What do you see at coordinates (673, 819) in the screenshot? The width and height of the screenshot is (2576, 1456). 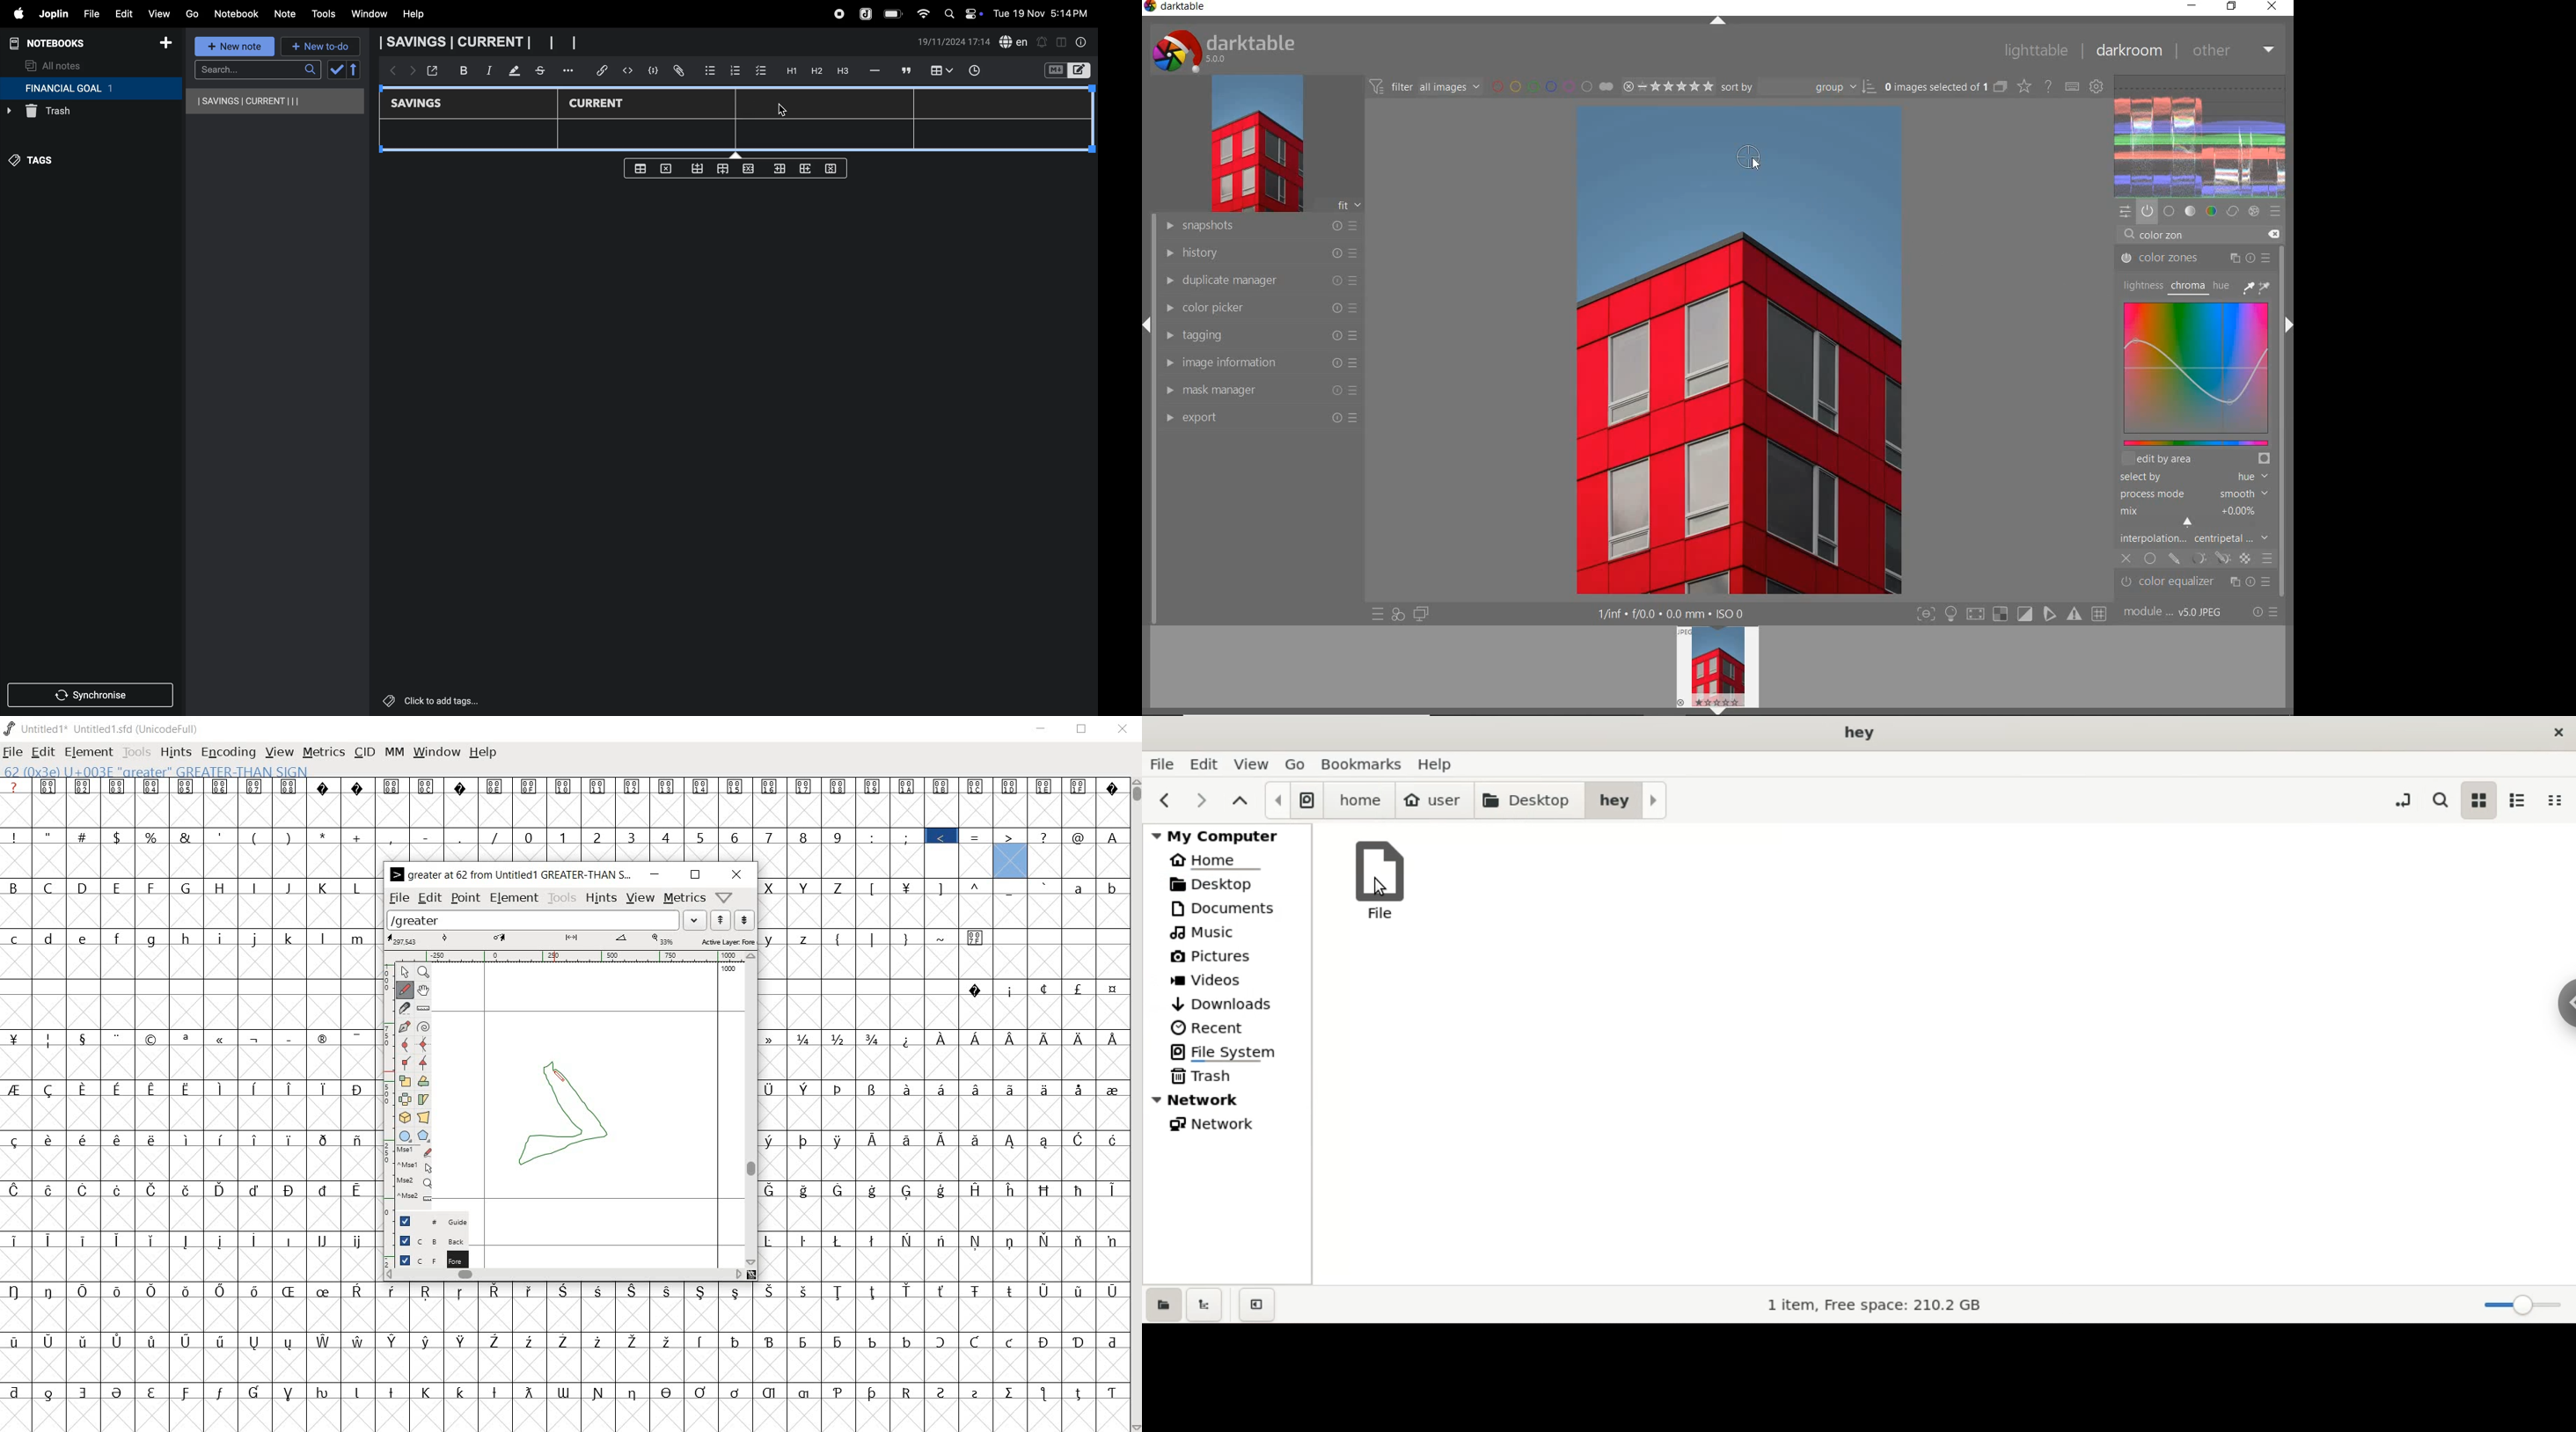 I see `glyph characters` at bounding box center [673, 819].